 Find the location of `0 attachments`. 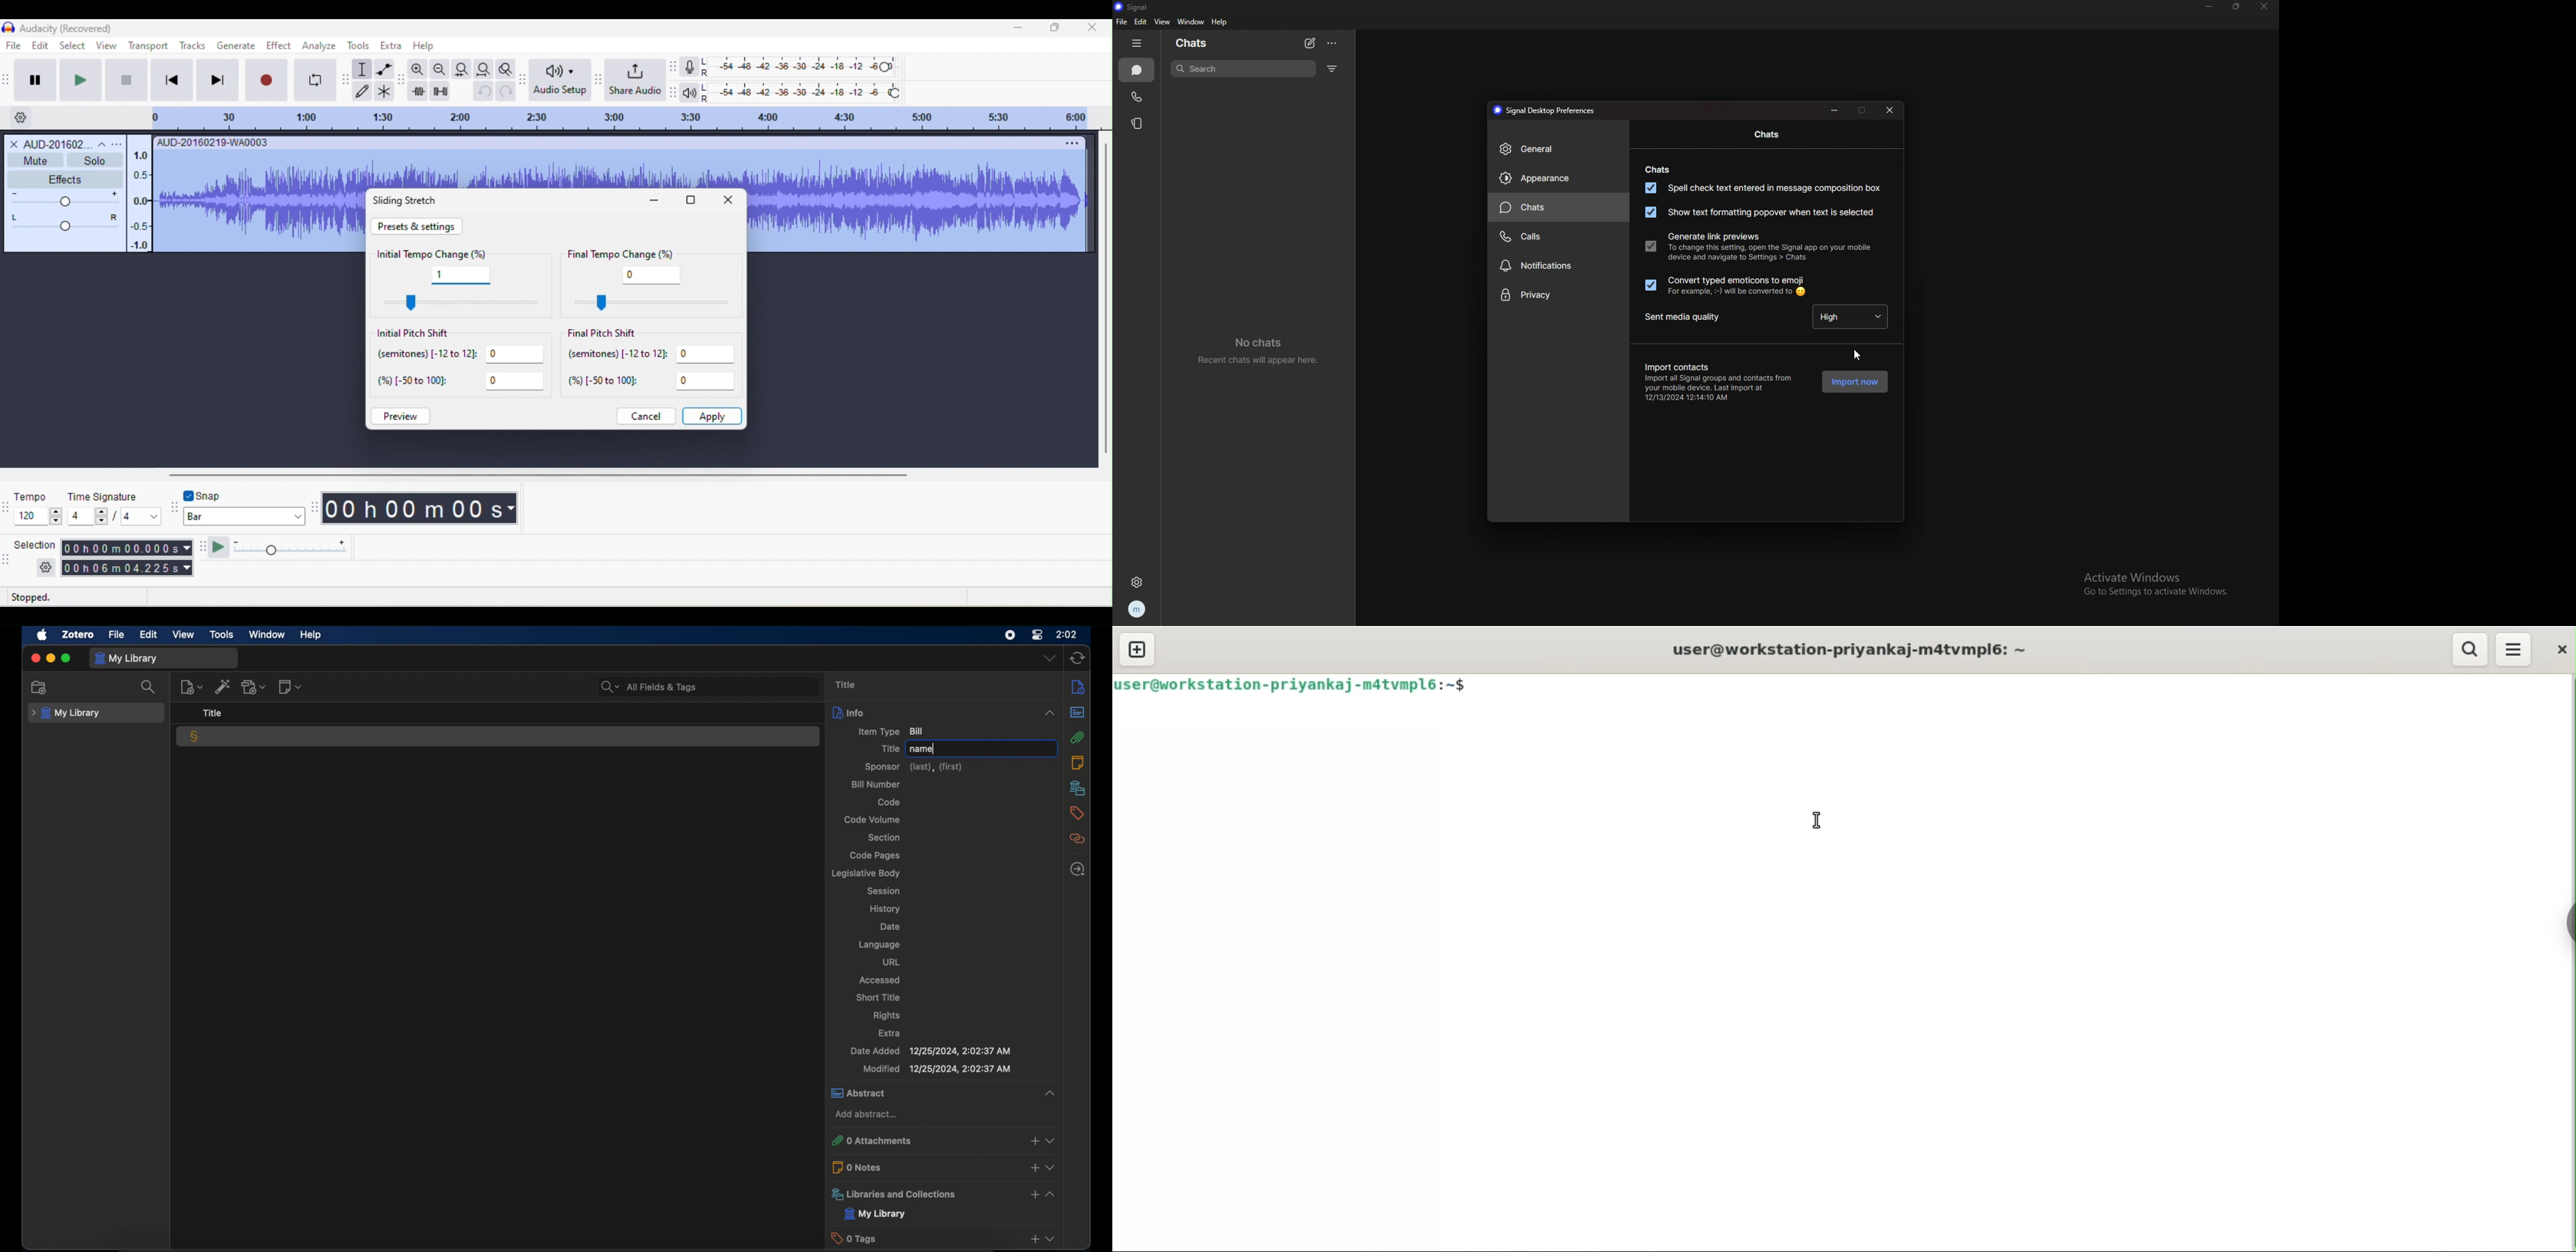

0 attachments is located at coordinates (942, 1141).